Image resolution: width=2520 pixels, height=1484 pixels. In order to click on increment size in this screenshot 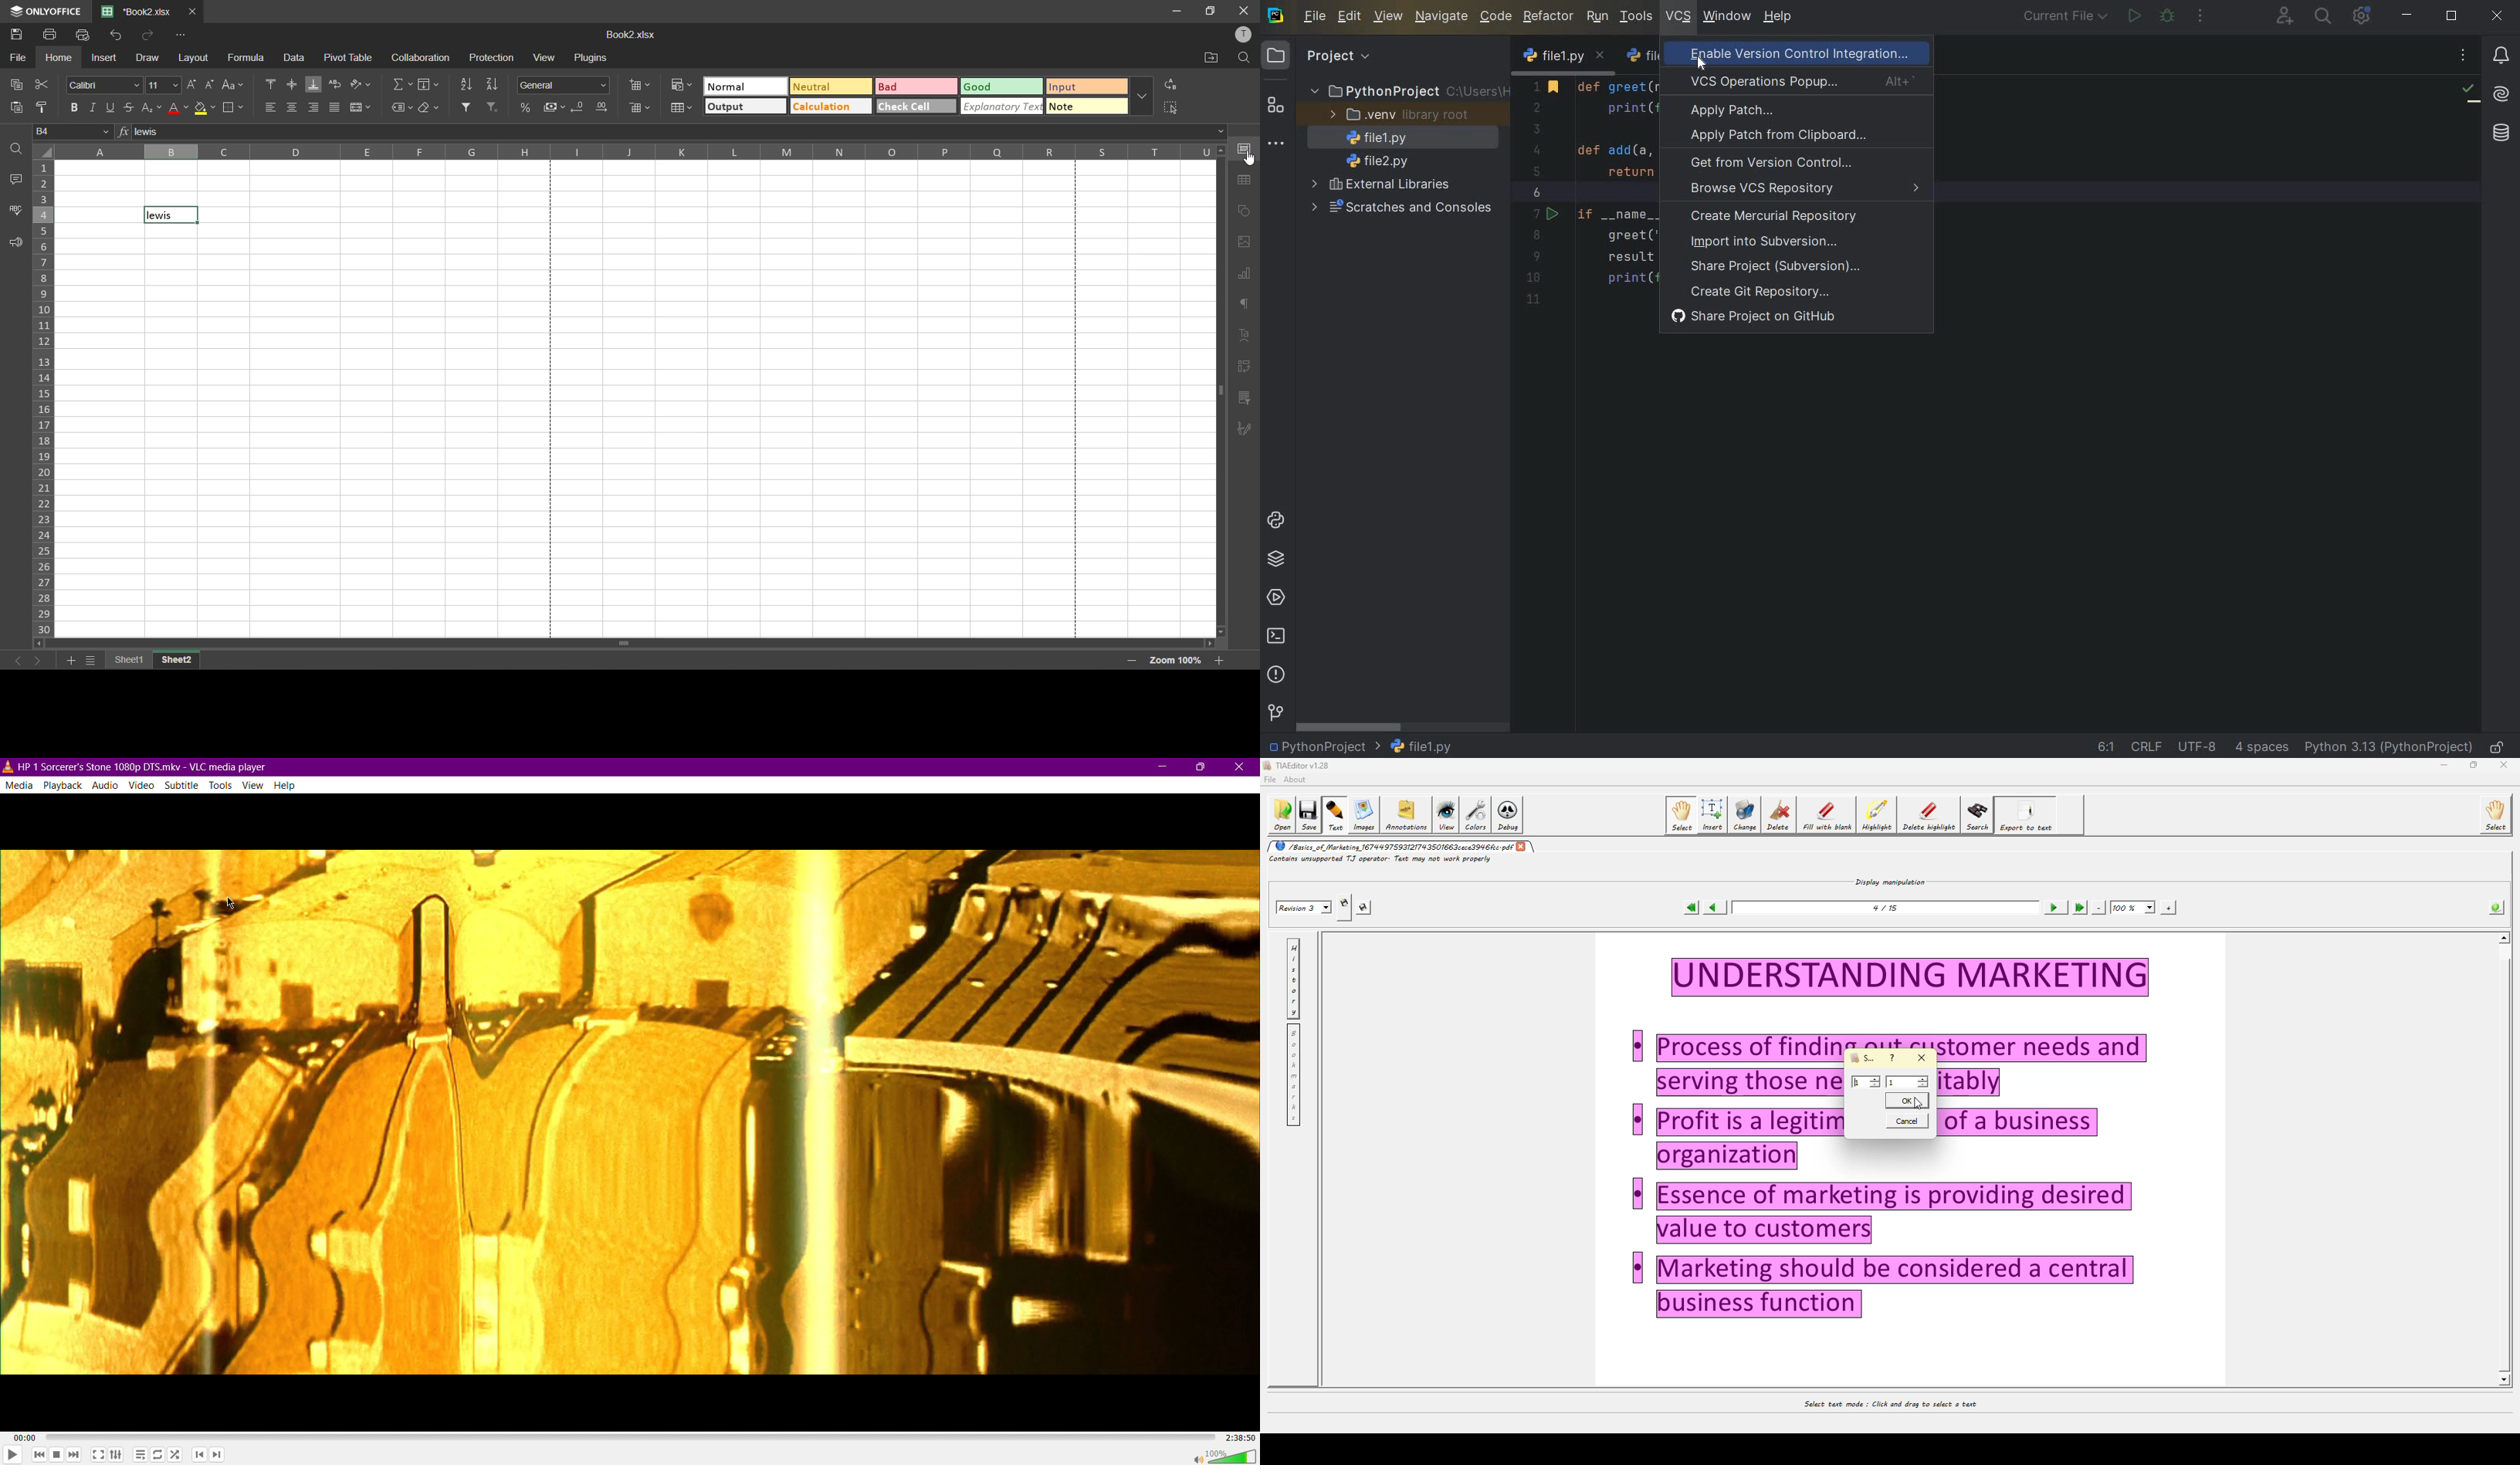, I will do `click(192, 86)`.